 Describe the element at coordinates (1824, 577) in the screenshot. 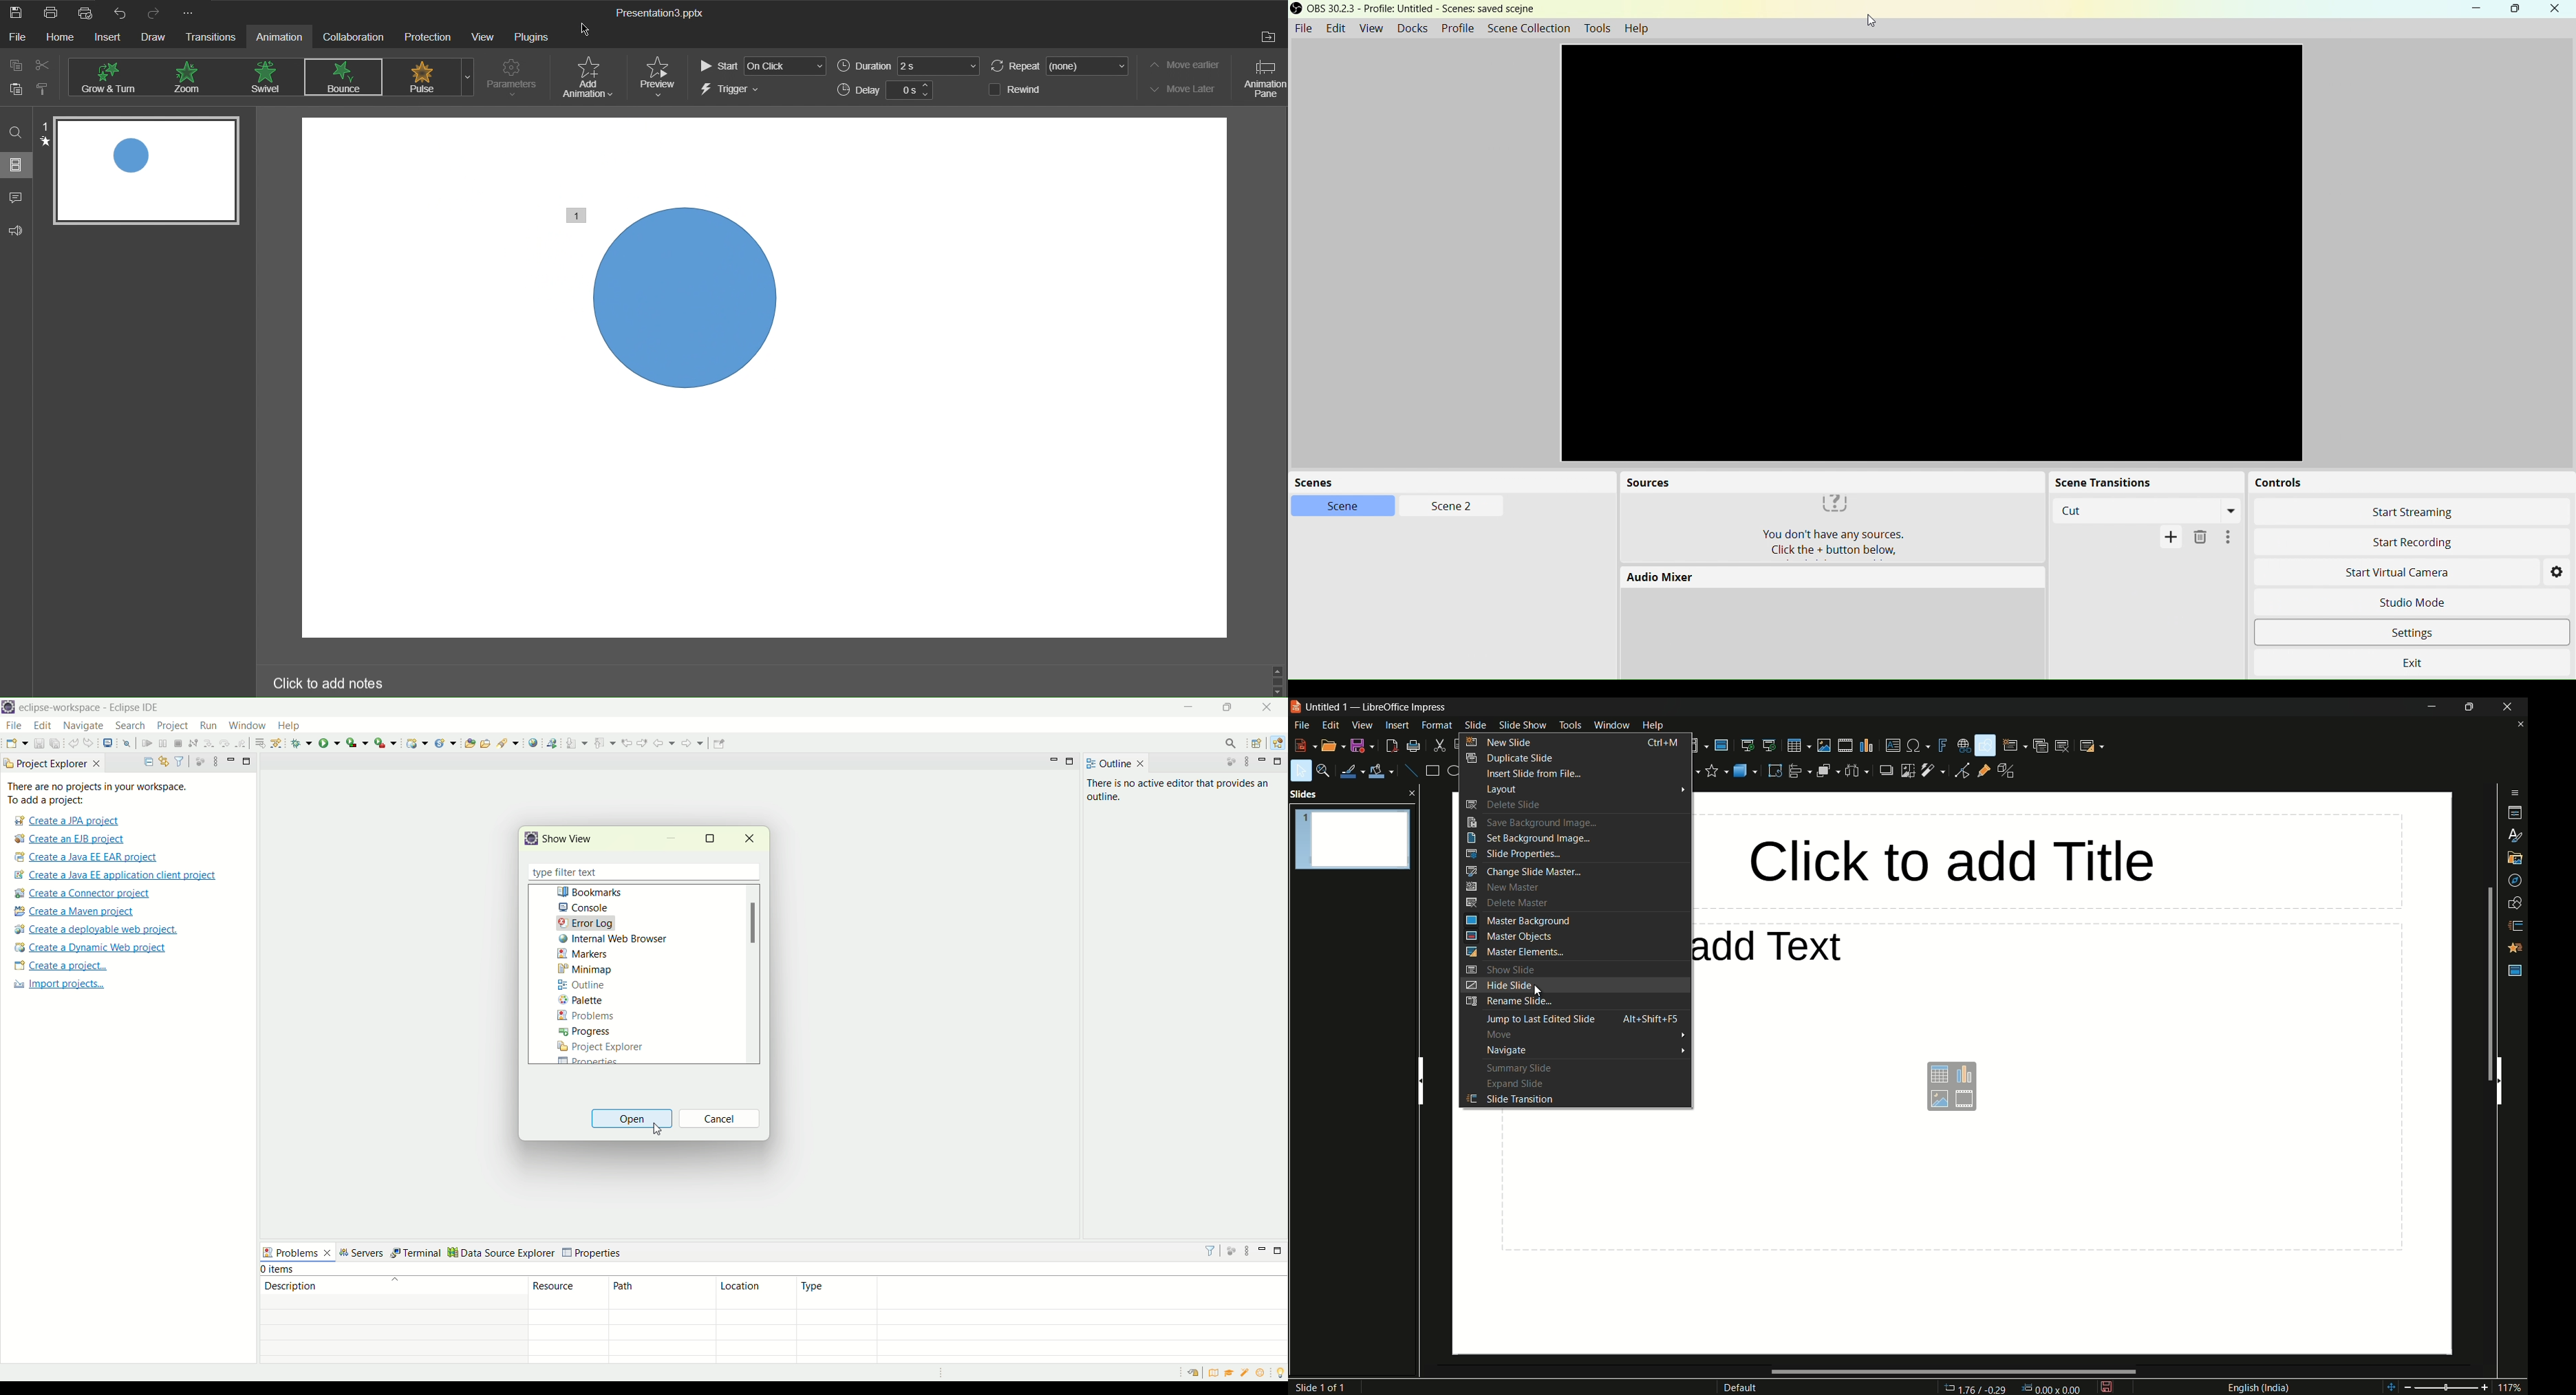

I see `Audio mixer` at that location.